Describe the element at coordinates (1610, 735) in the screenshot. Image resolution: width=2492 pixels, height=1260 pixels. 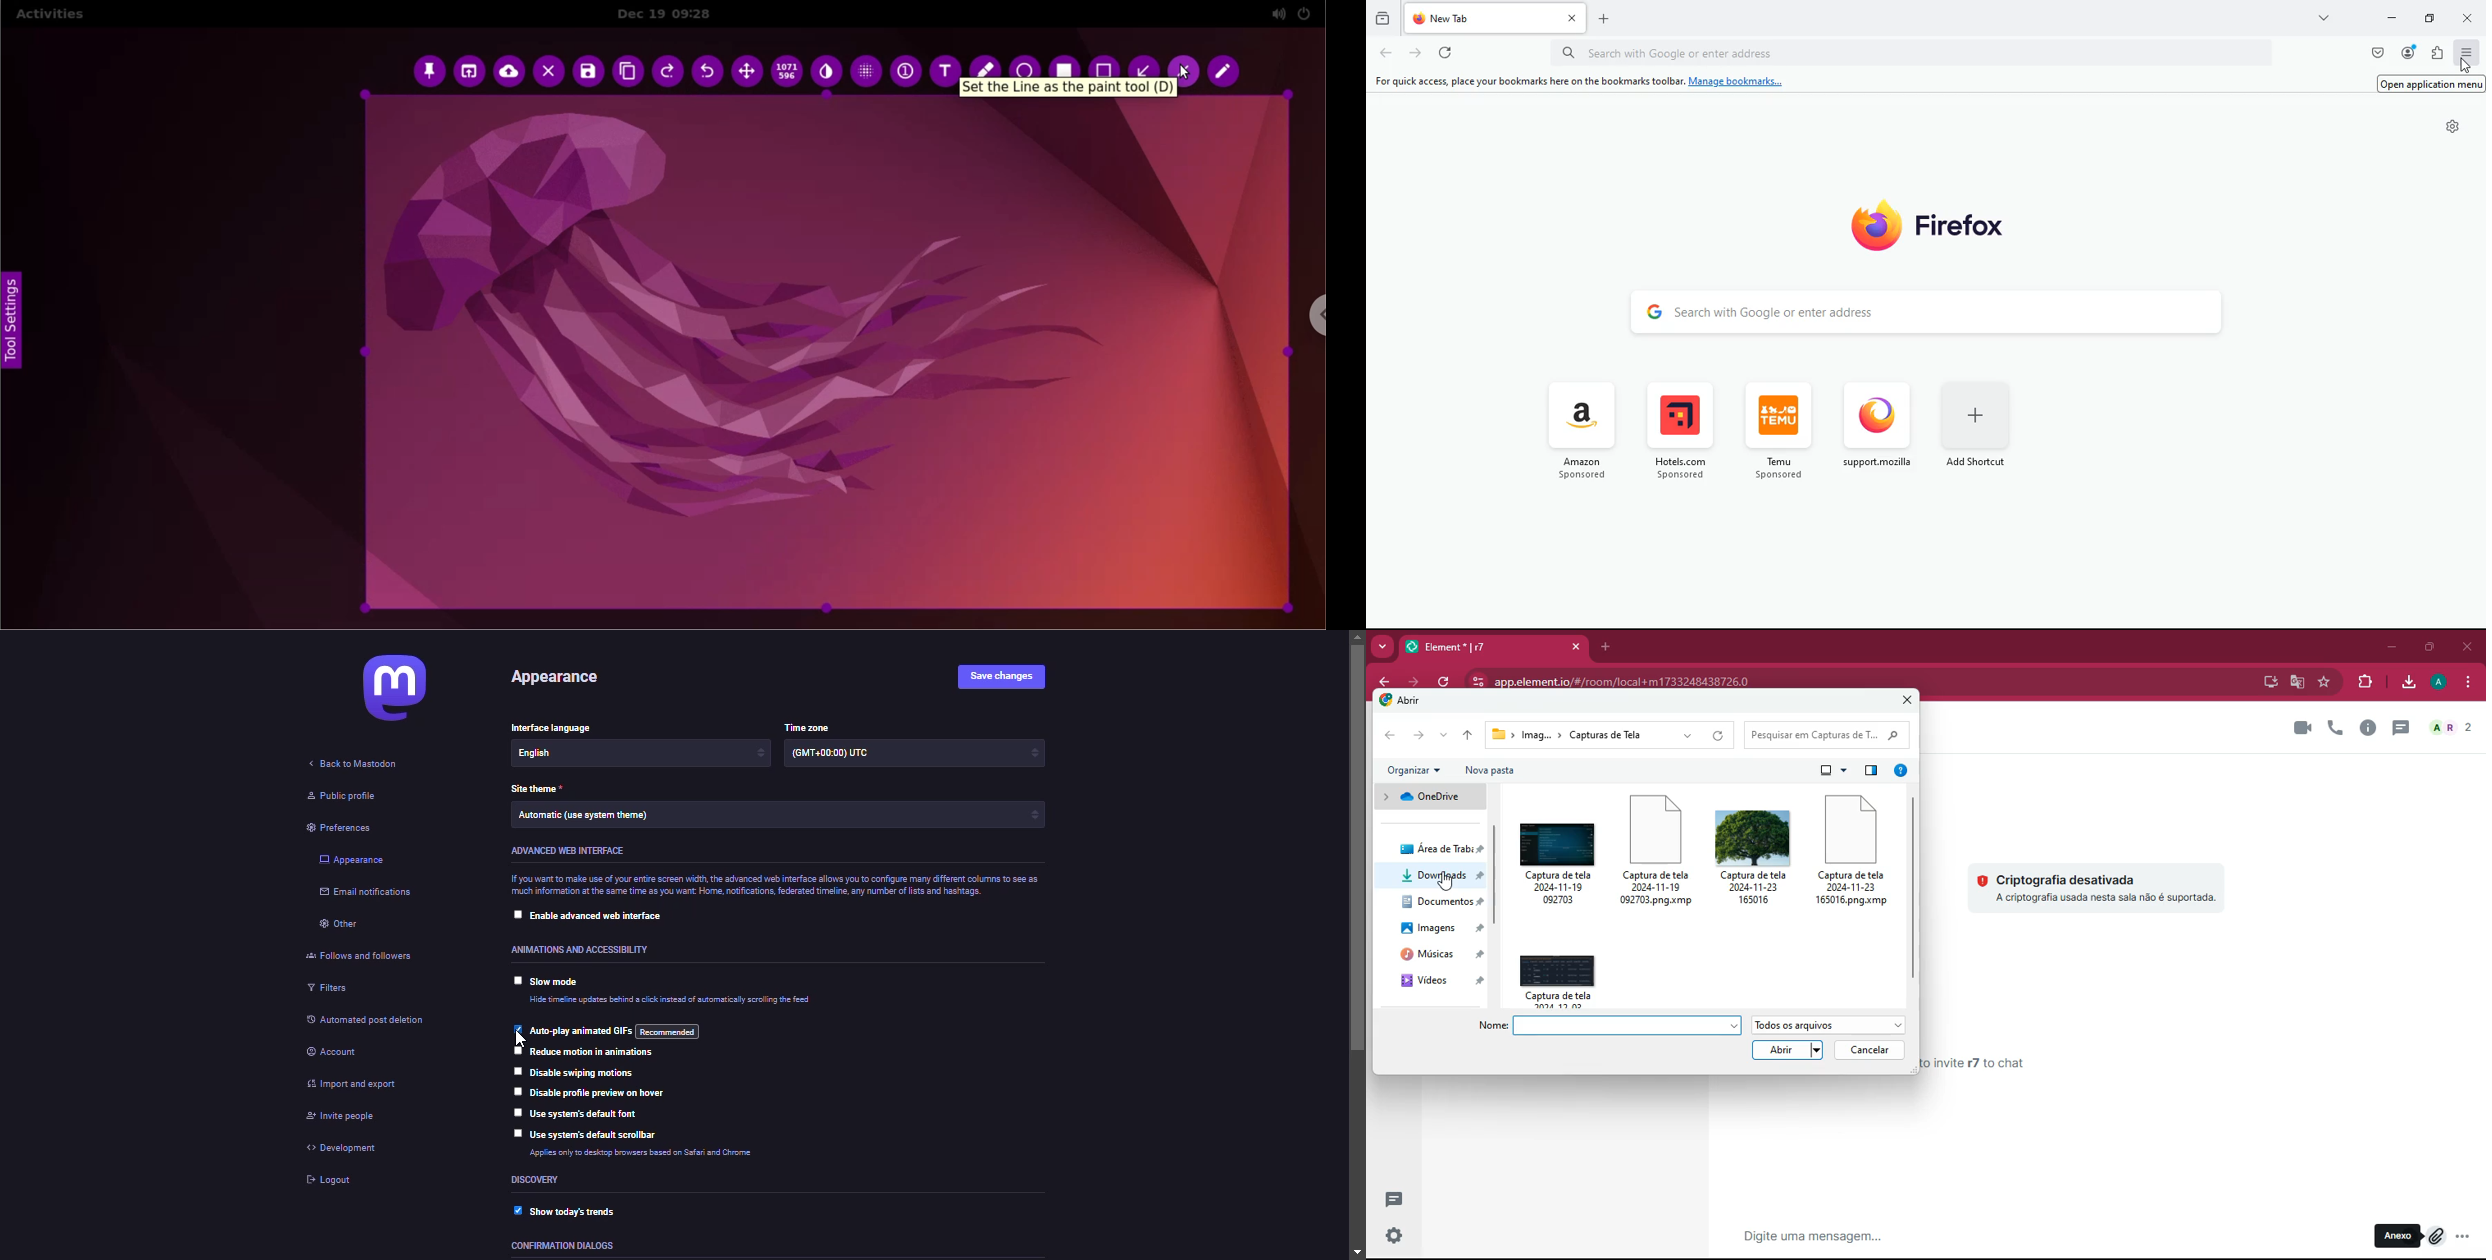
I see `> imag...>capturas de tela` at that location.